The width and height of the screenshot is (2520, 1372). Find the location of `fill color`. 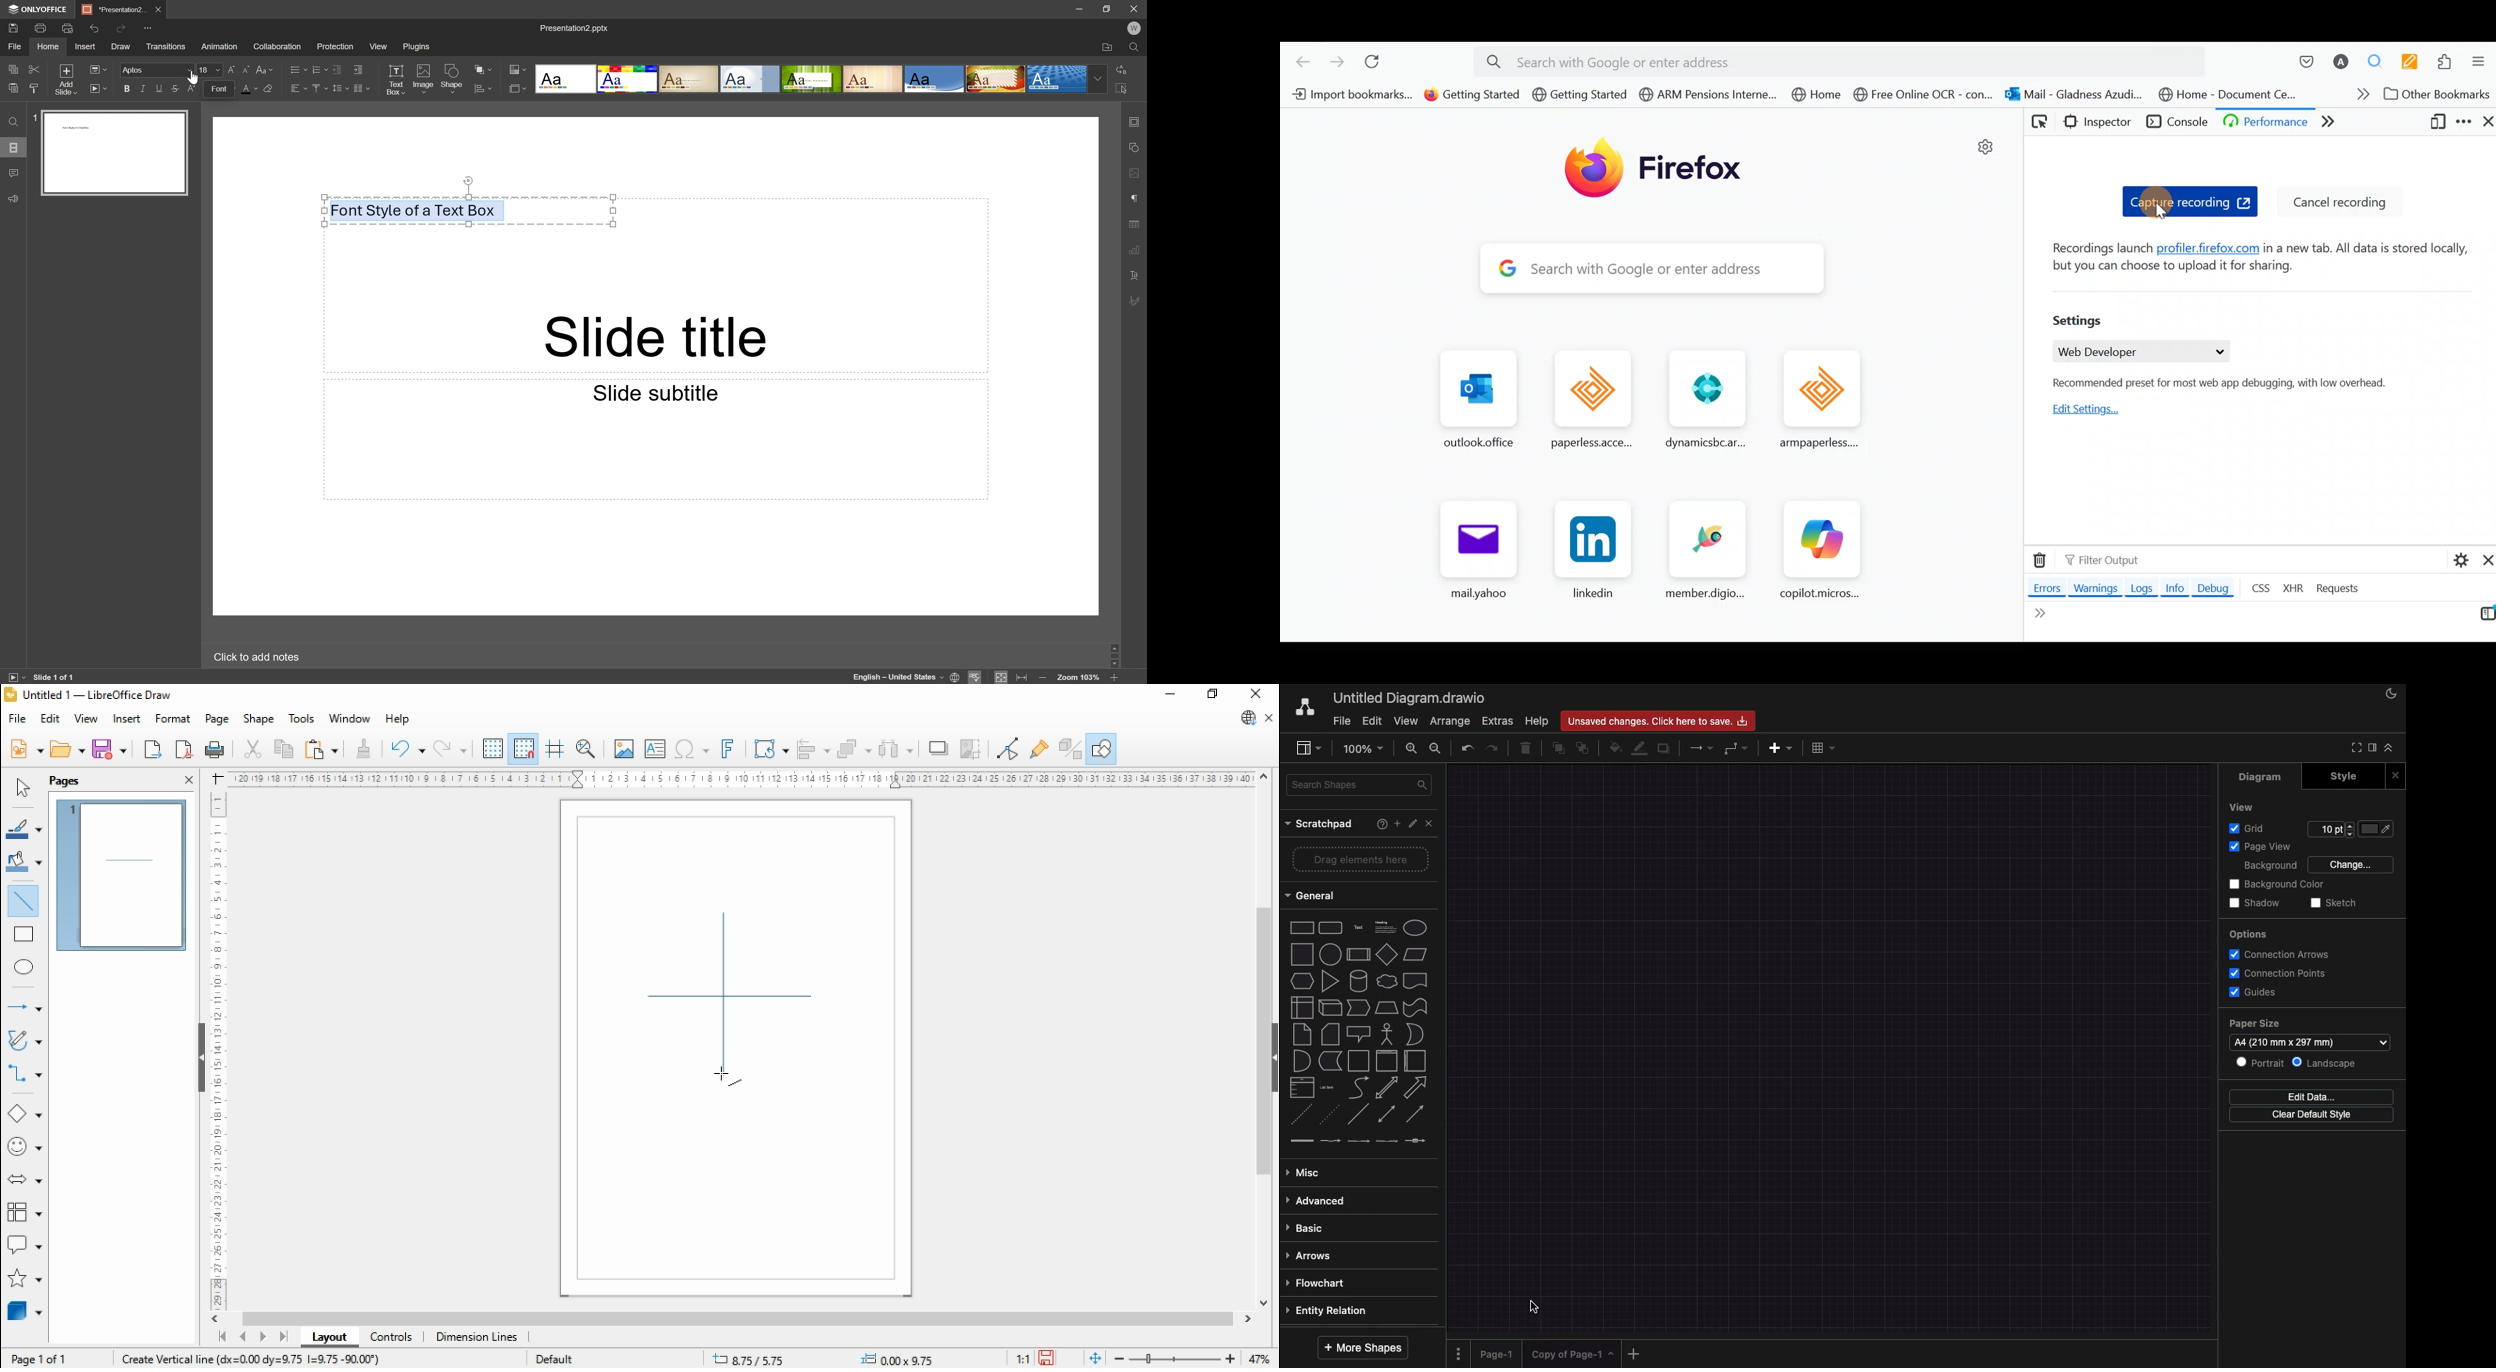

fill color is located at coordinates (2376, 828).